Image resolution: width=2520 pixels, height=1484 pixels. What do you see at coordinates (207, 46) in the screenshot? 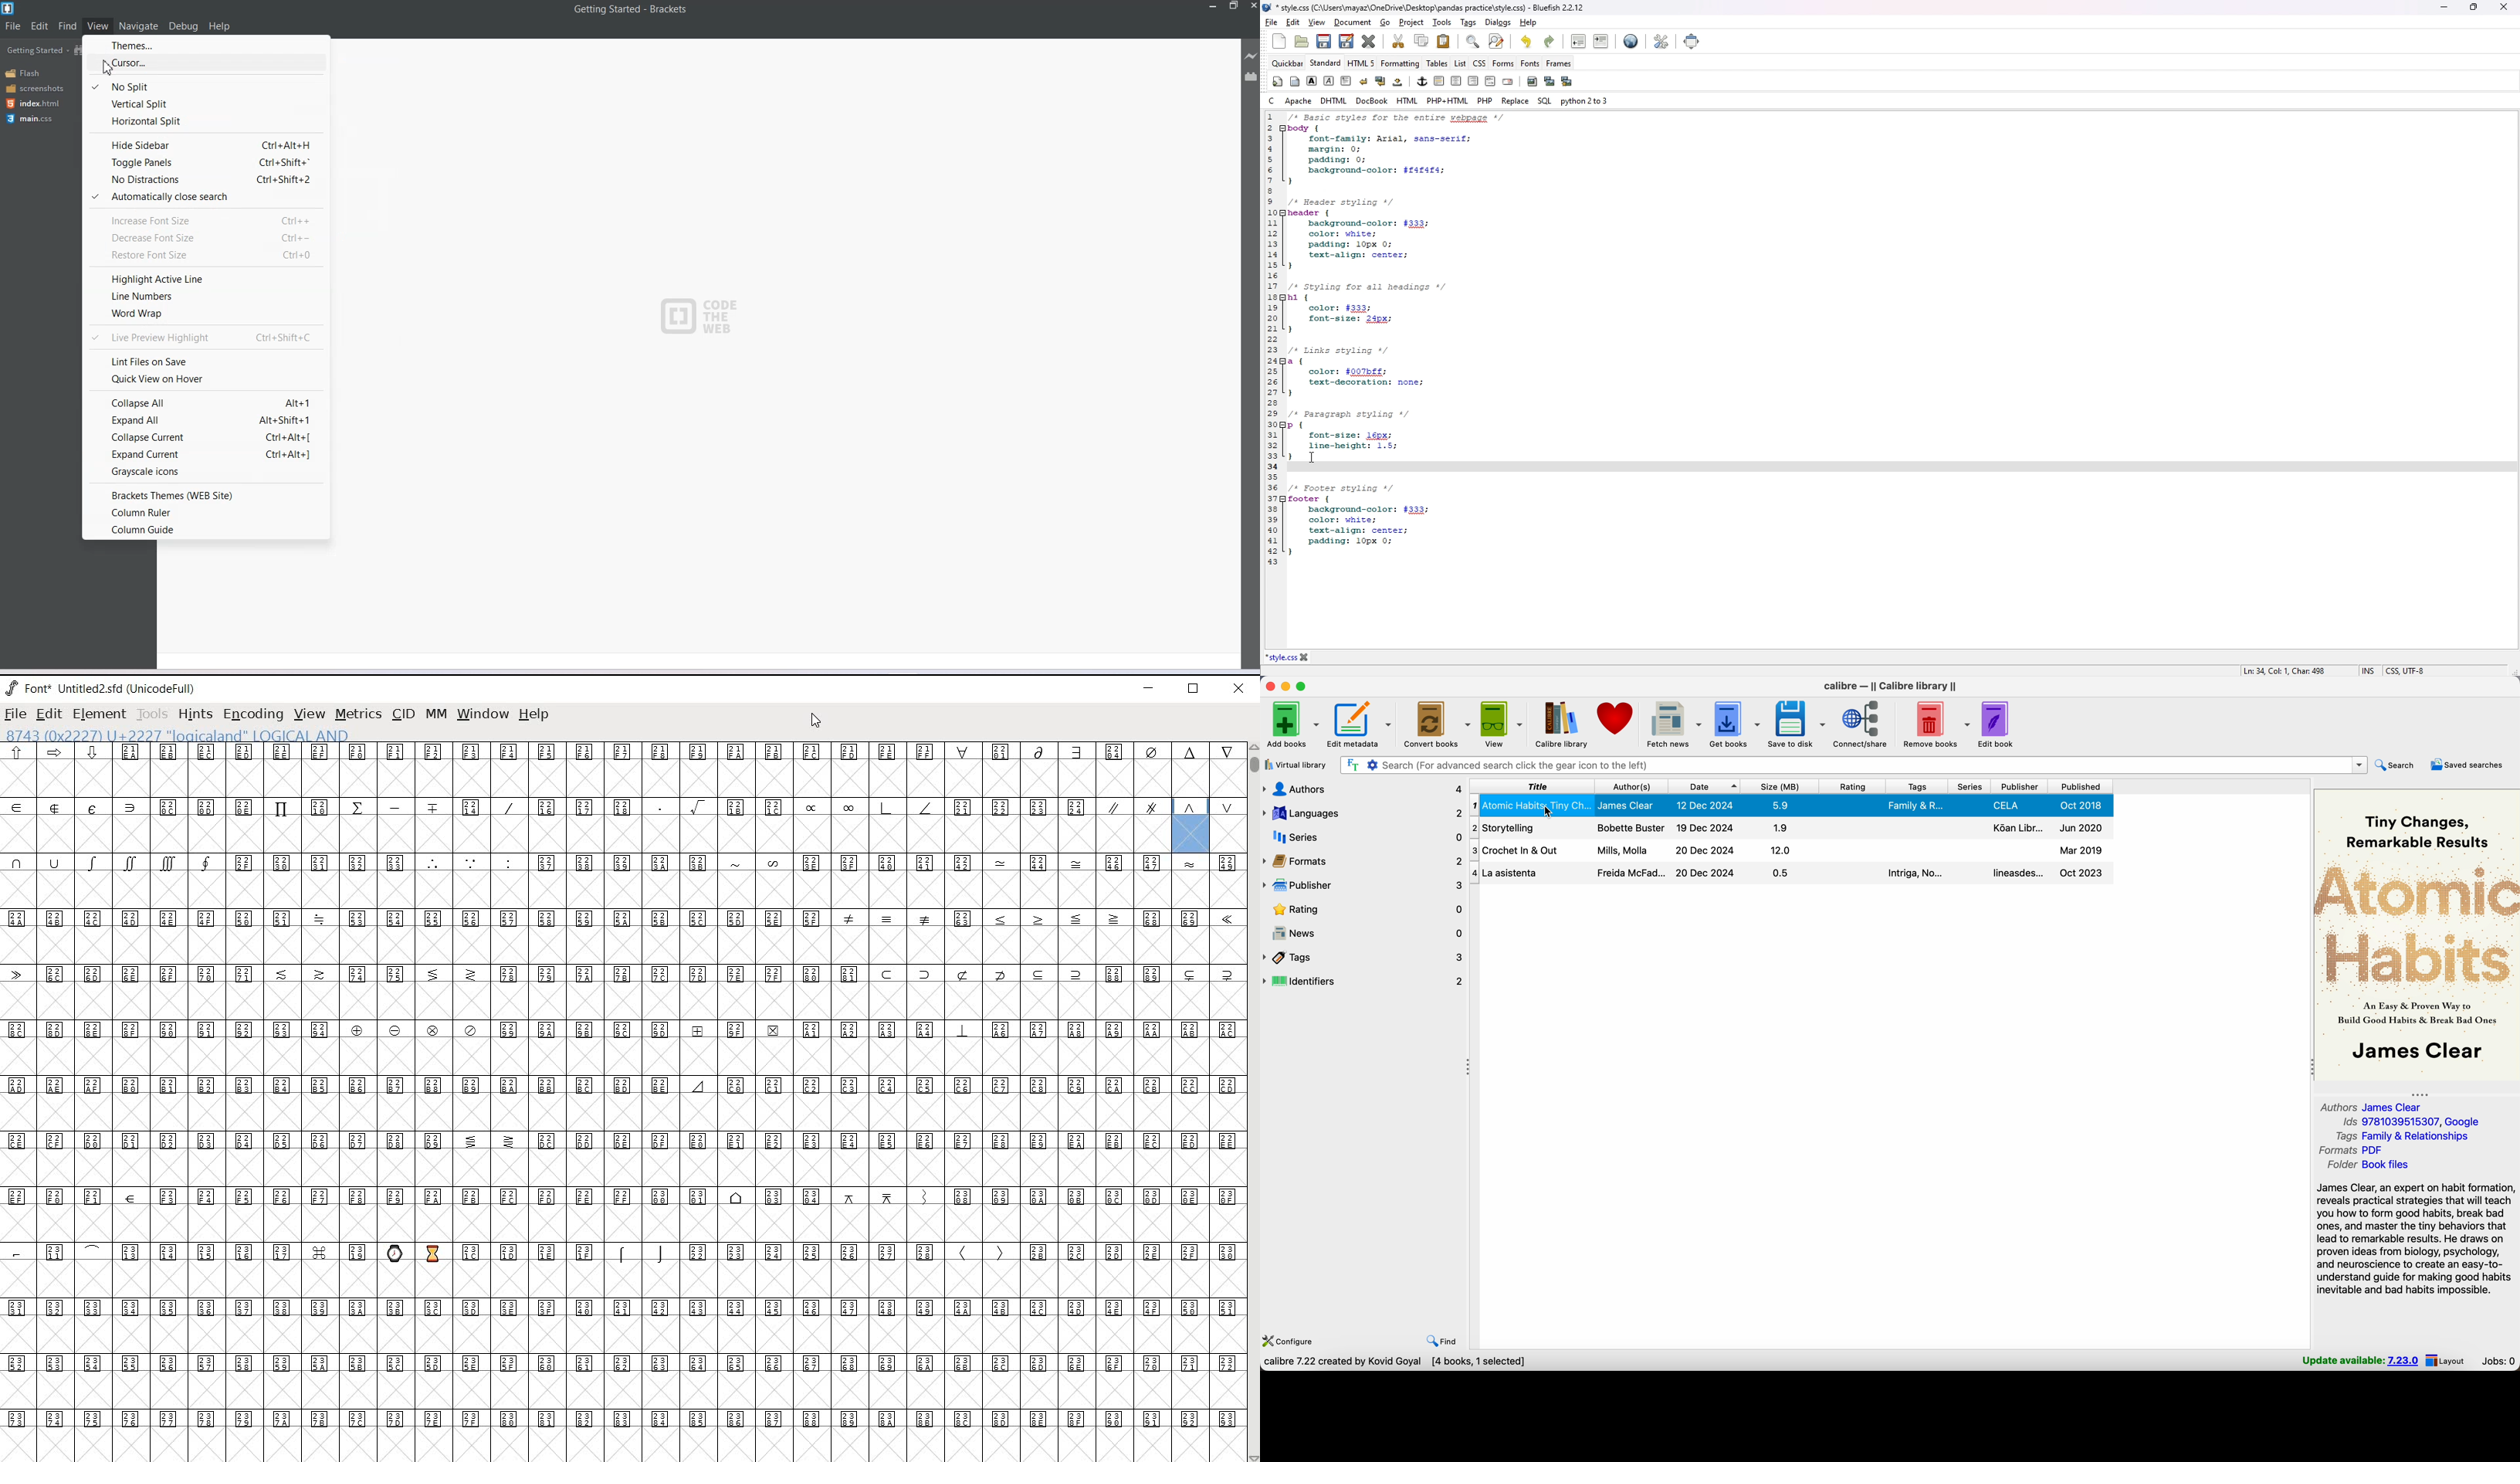
I see `Themes` at bounding box center [207, 46].